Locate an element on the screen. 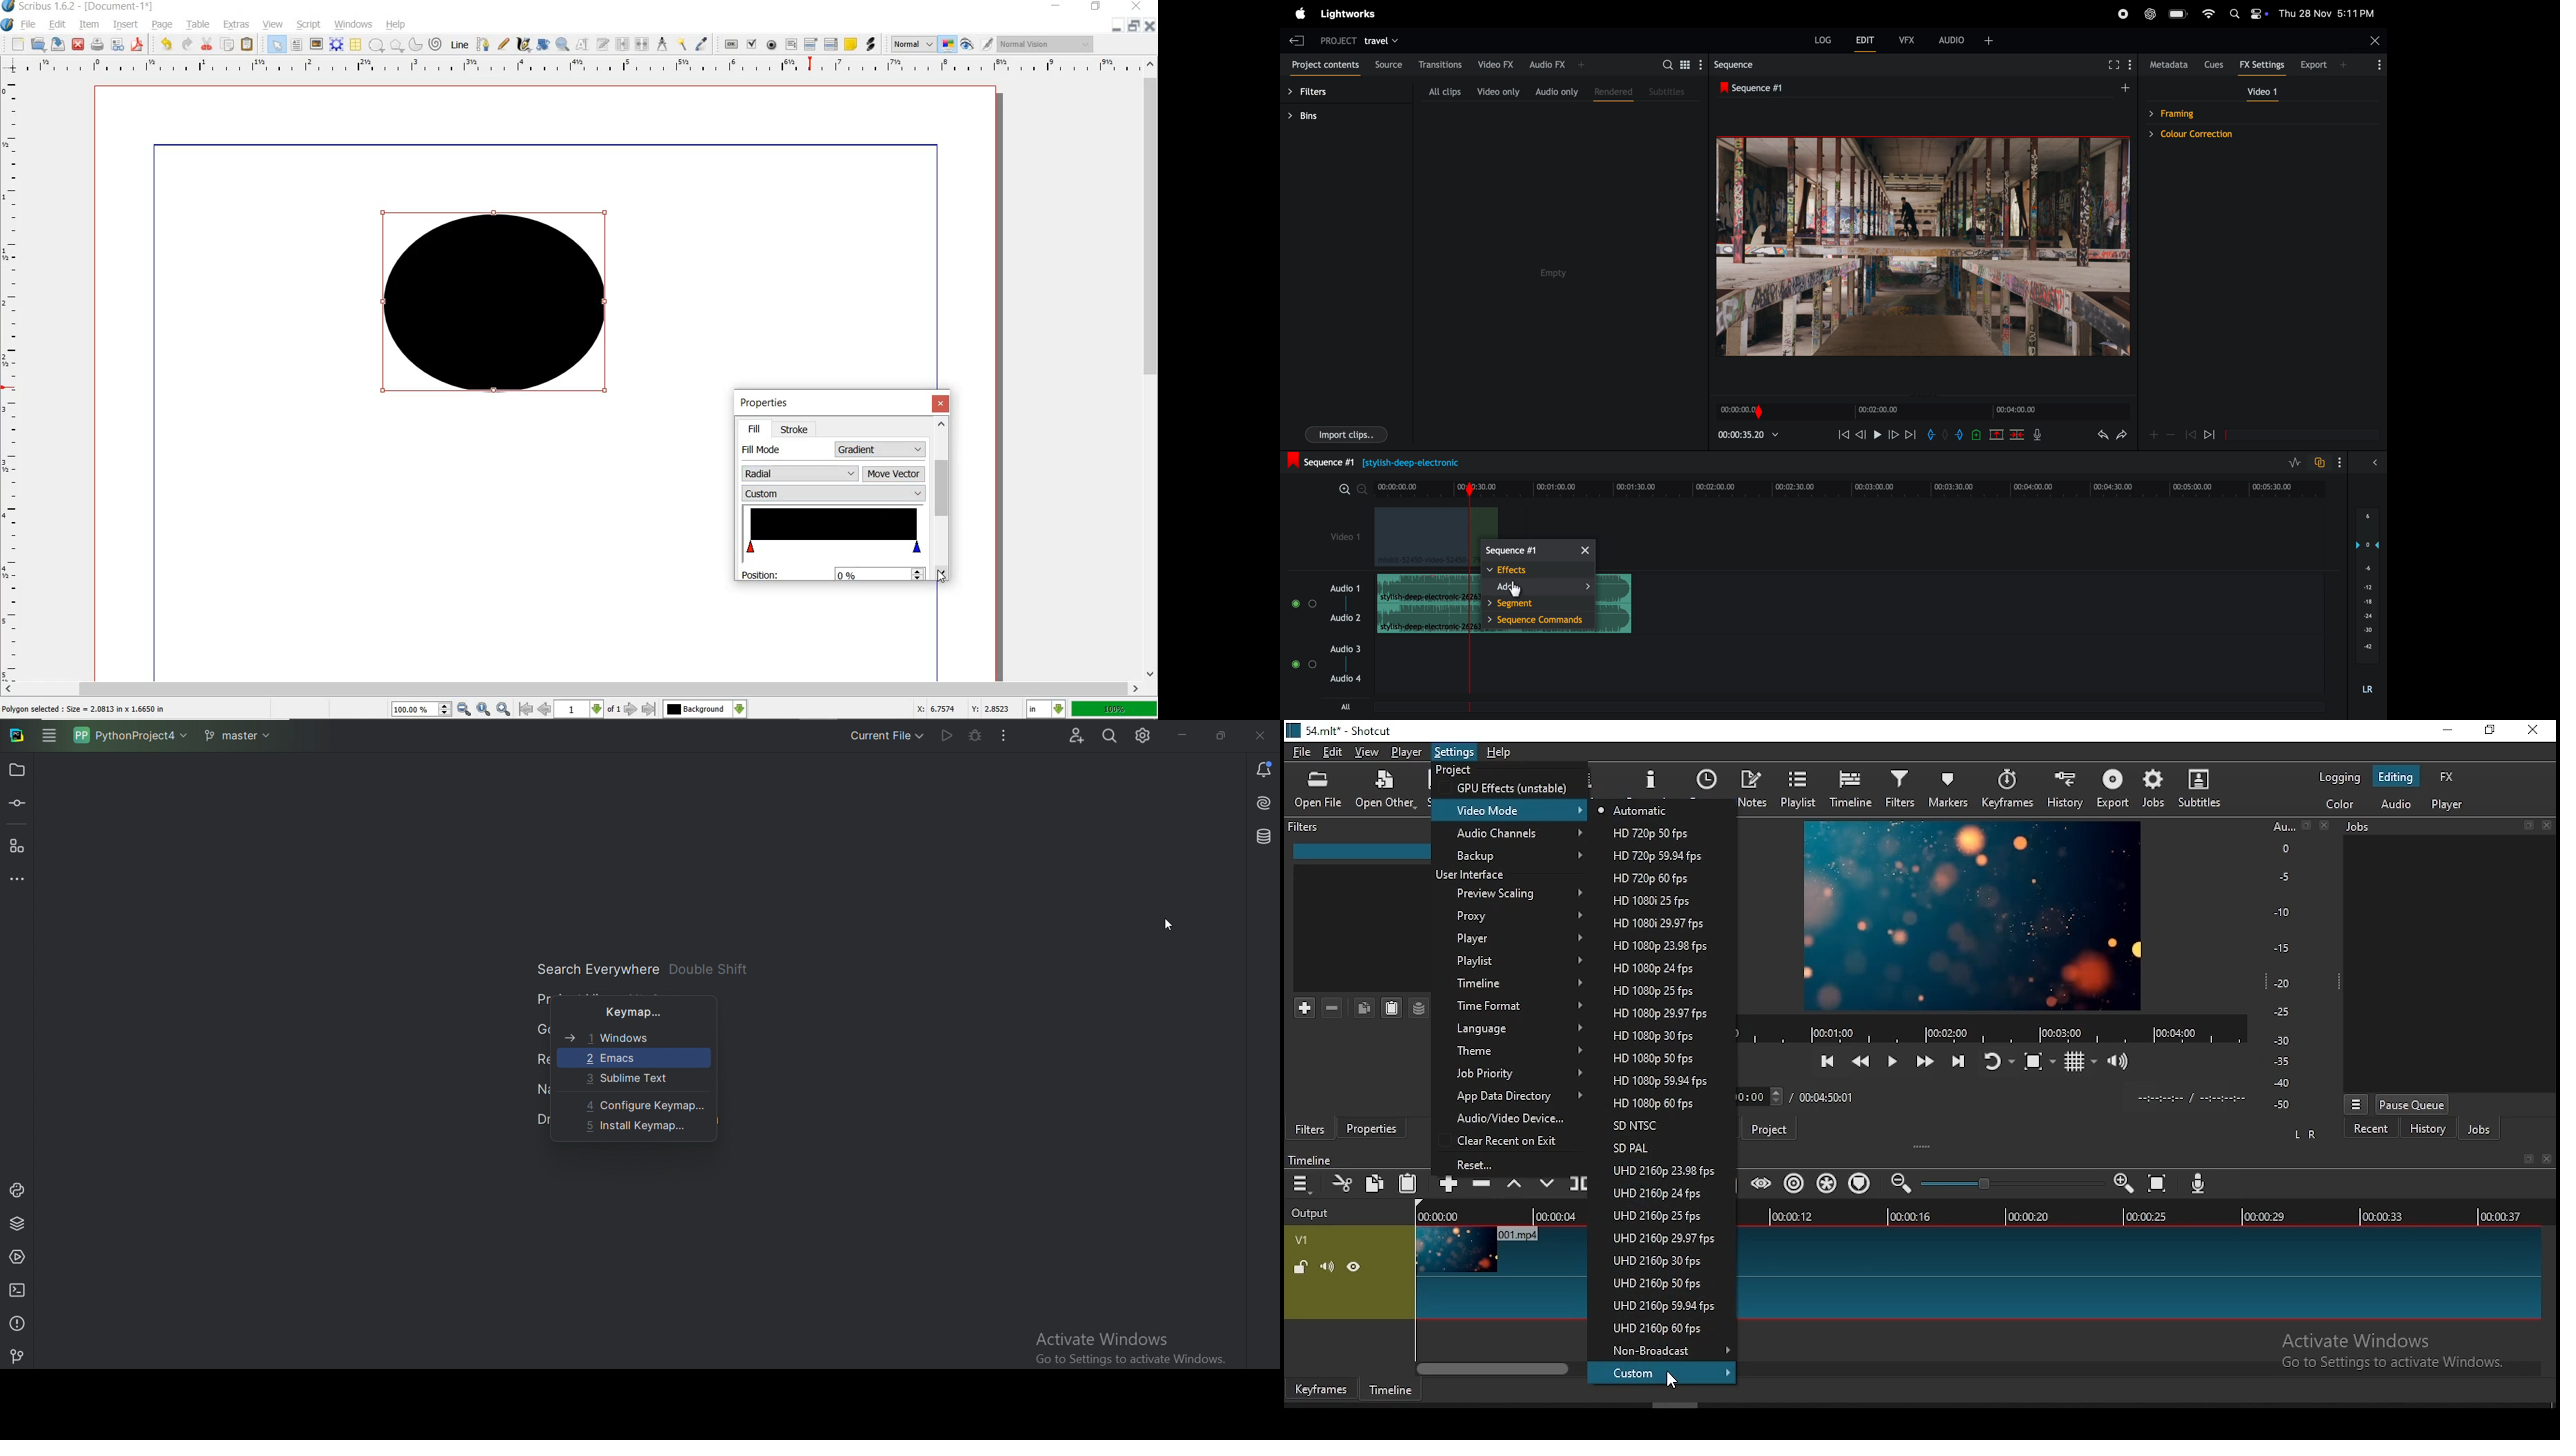  -20 is located at coordinates (2282, 983).